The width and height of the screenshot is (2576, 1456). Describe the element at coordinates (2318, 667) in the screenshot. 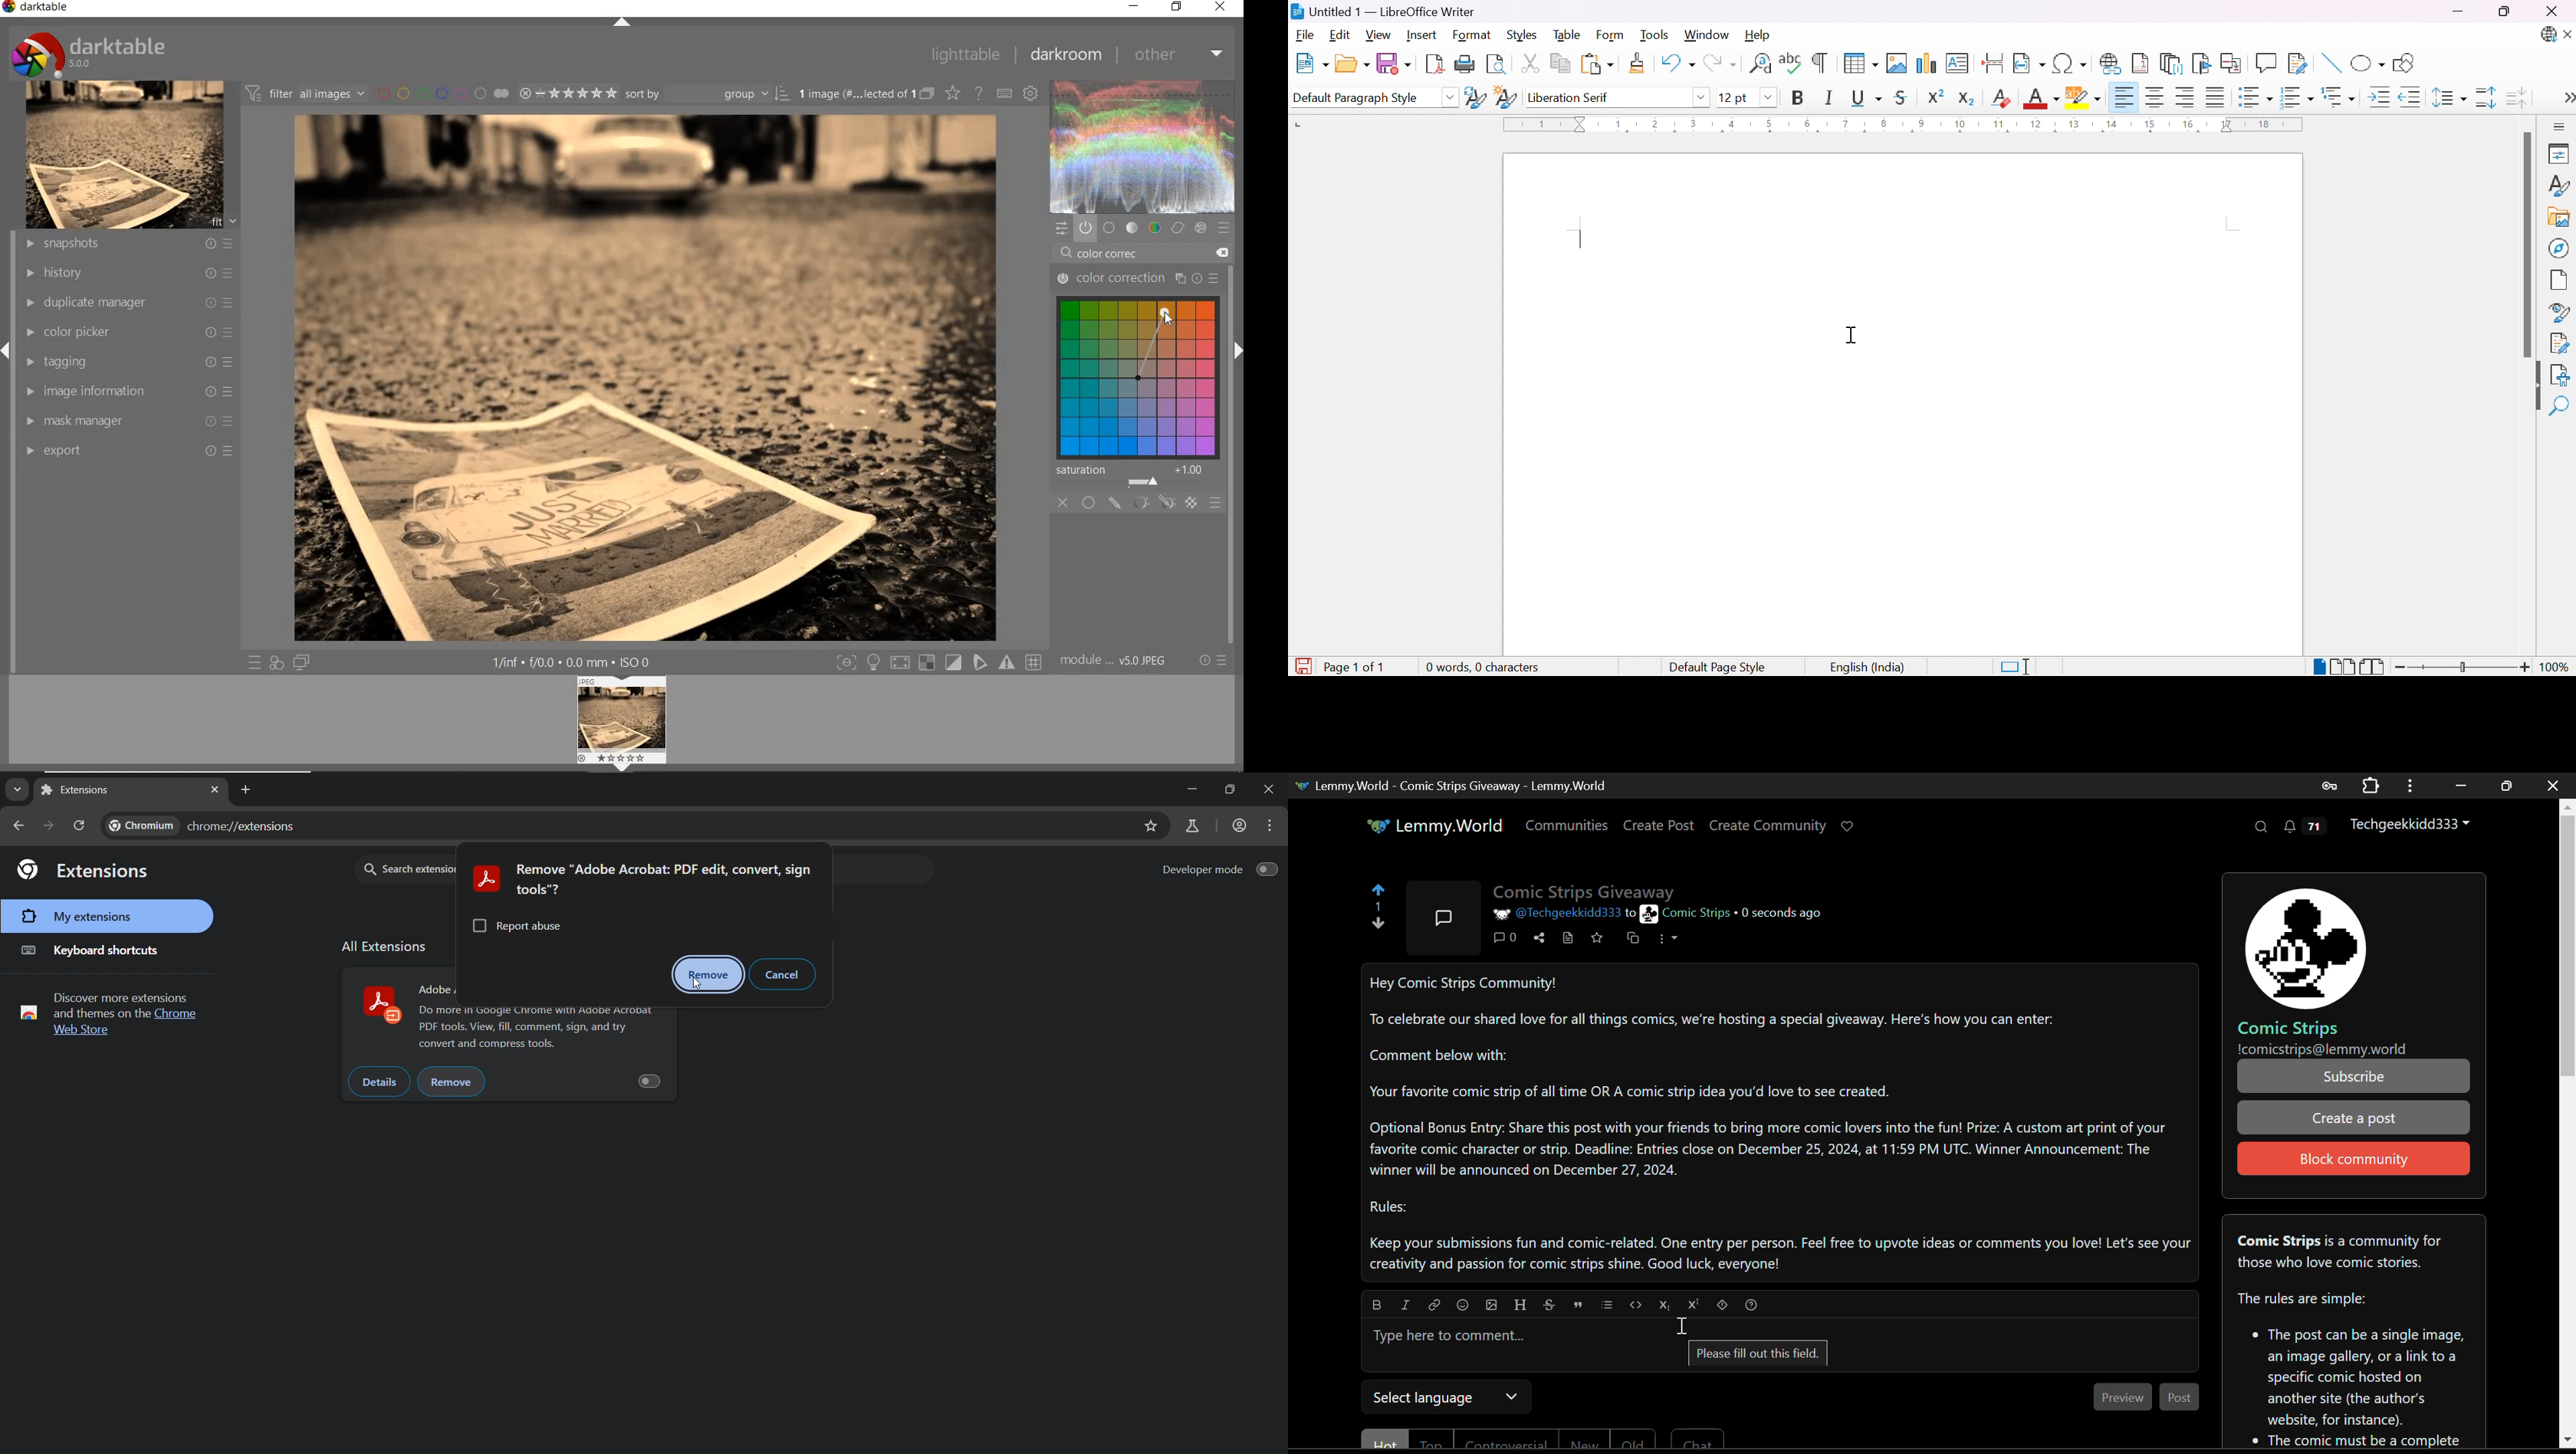

I see `Single-page break` at that location.